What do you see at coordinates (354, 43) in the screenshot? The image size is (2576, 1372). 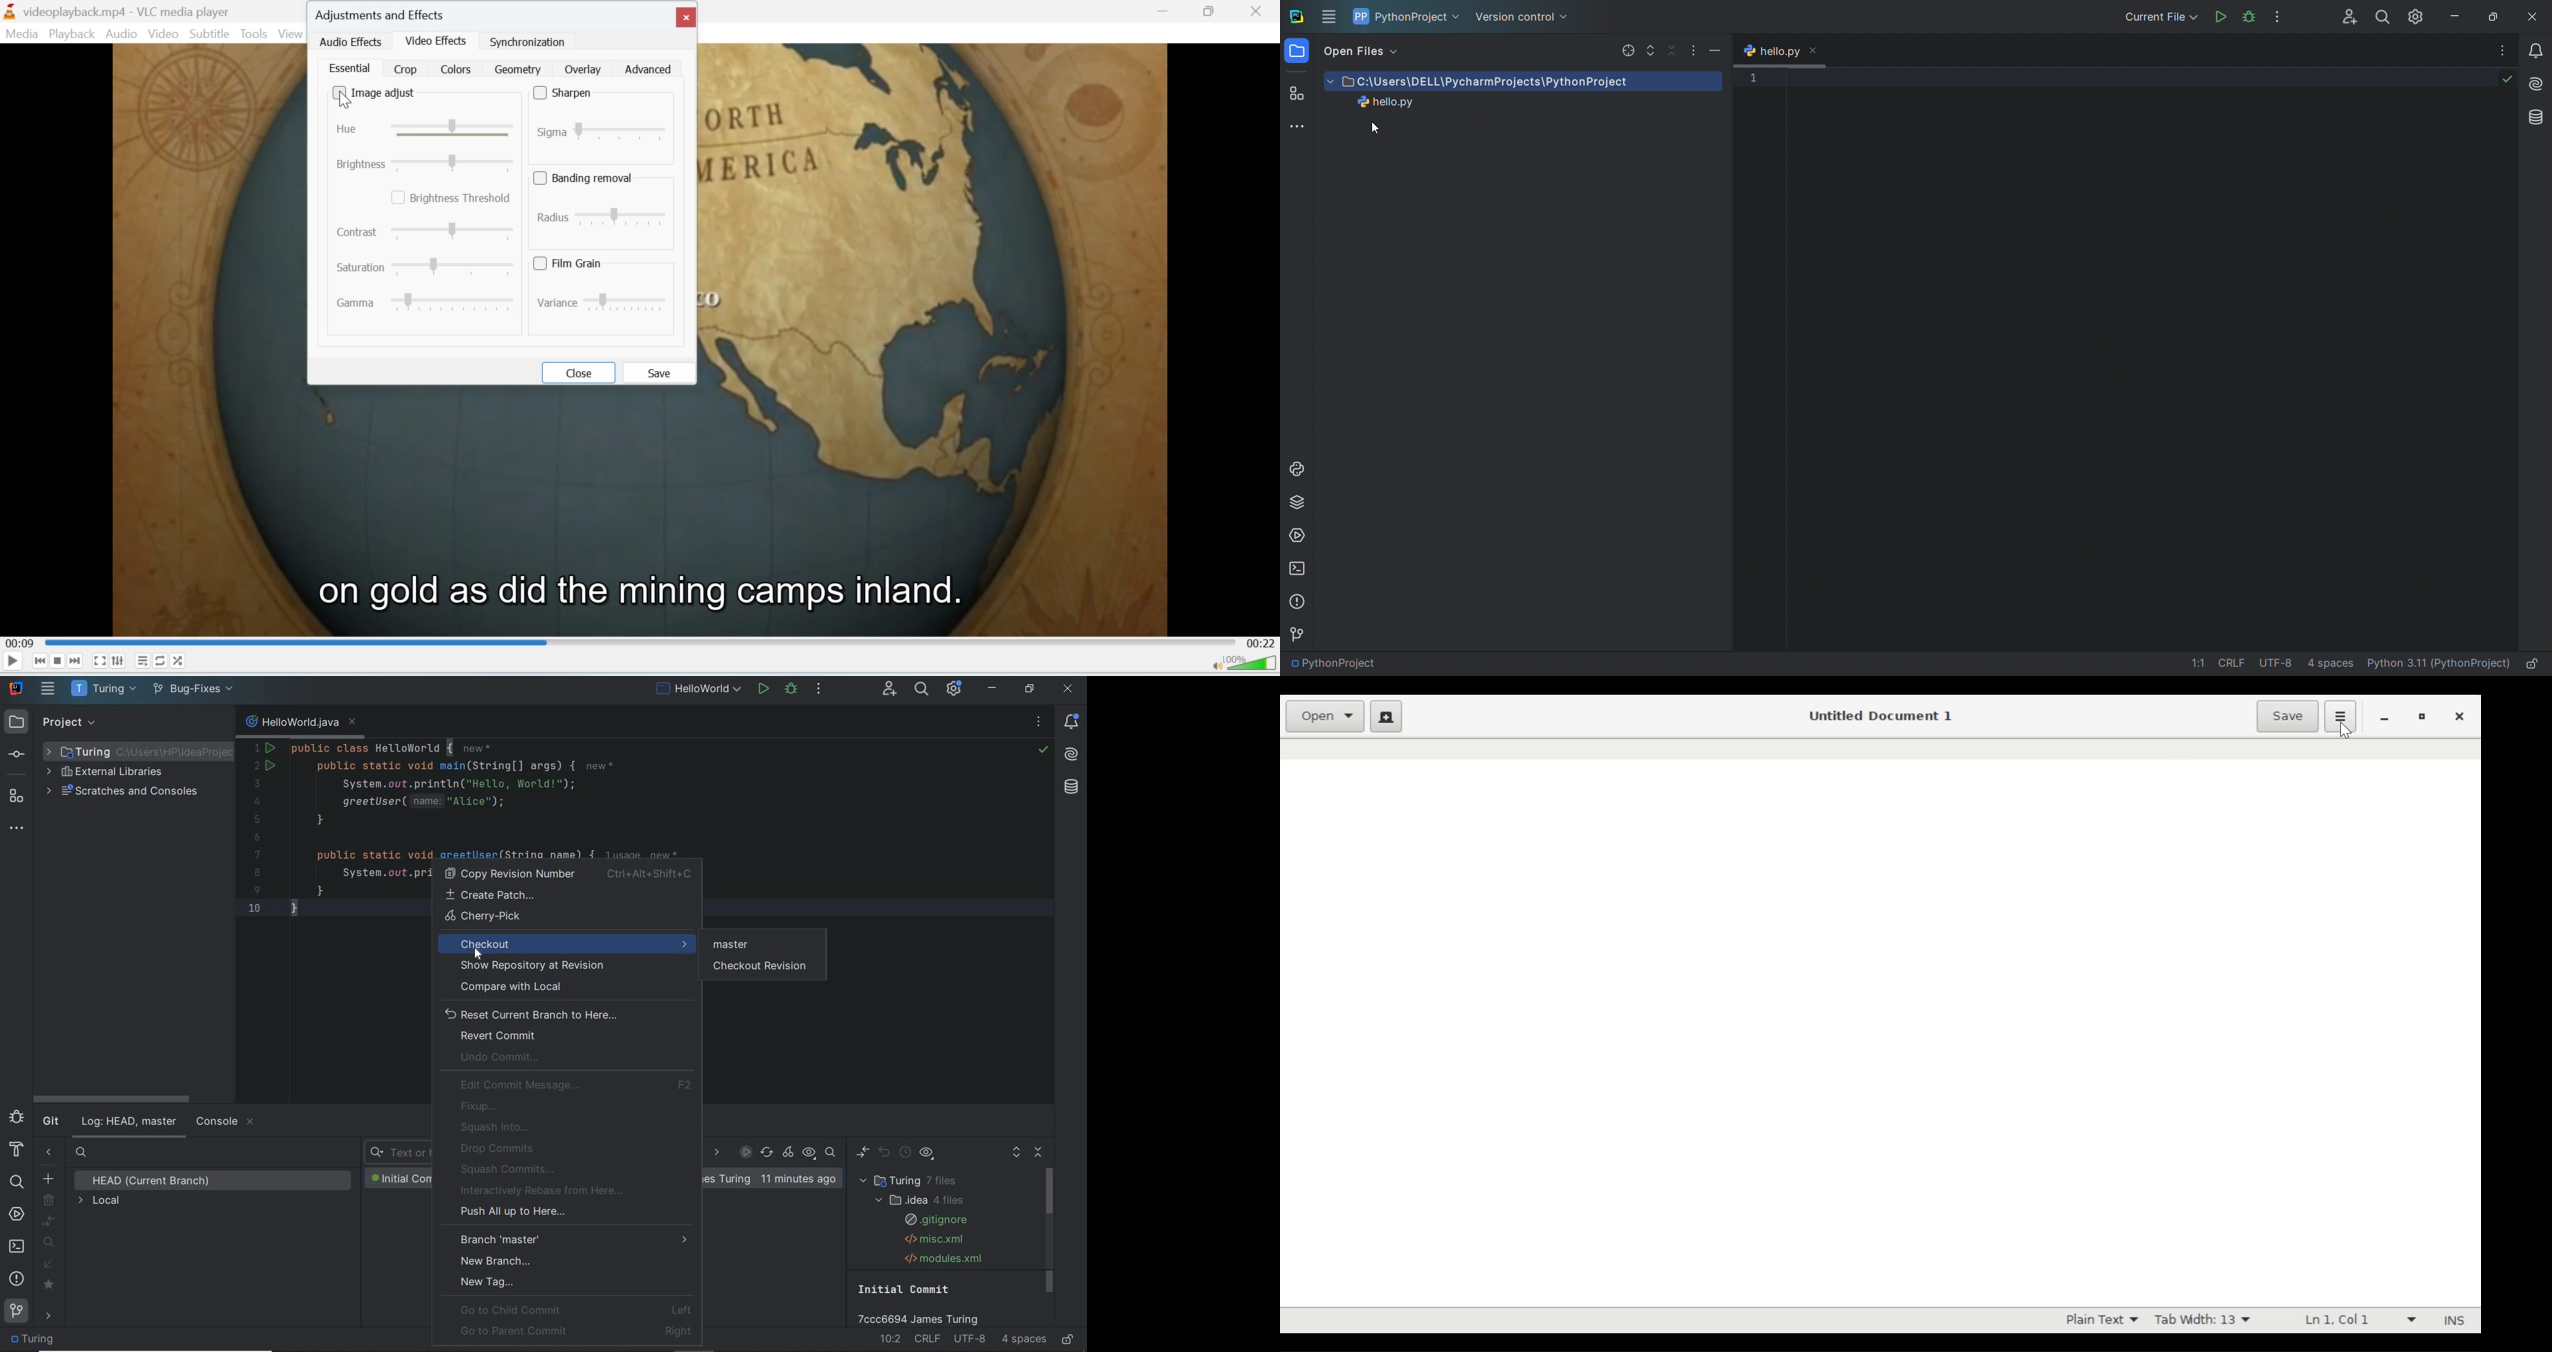 I see `audio effects` at bounding box center [354, 43].